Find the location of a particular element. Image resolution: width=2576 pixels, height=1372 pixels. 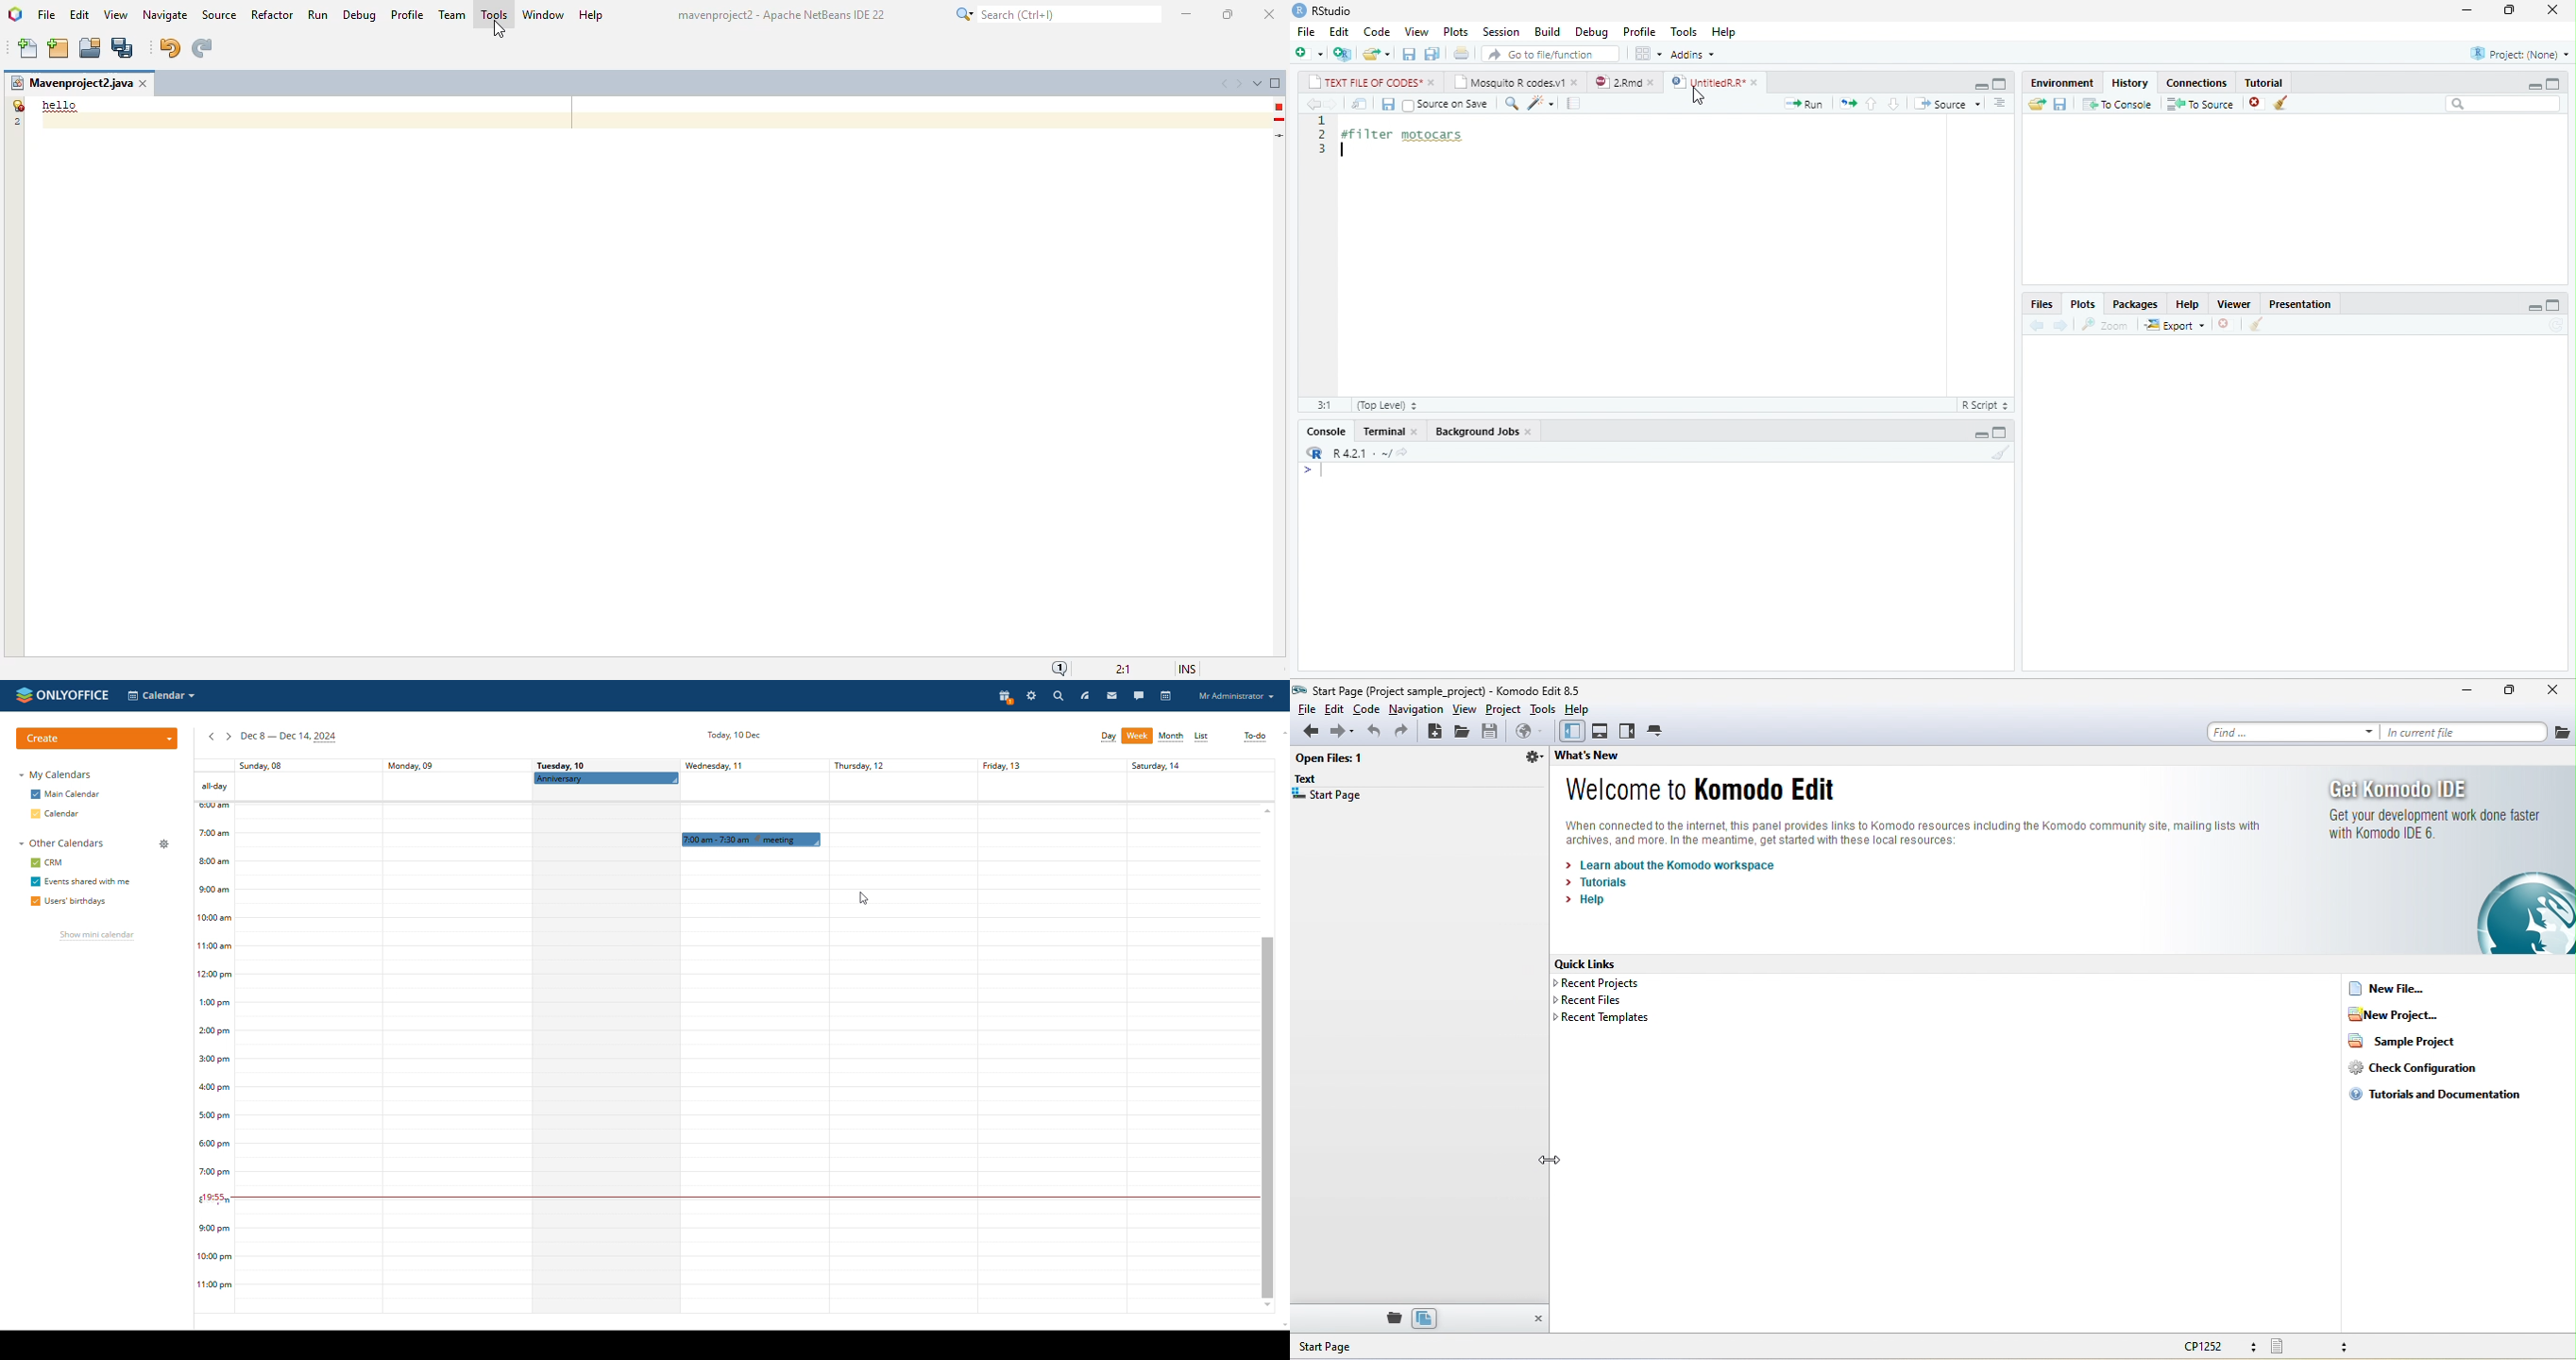

close file is located at coordinates (2226, 324).